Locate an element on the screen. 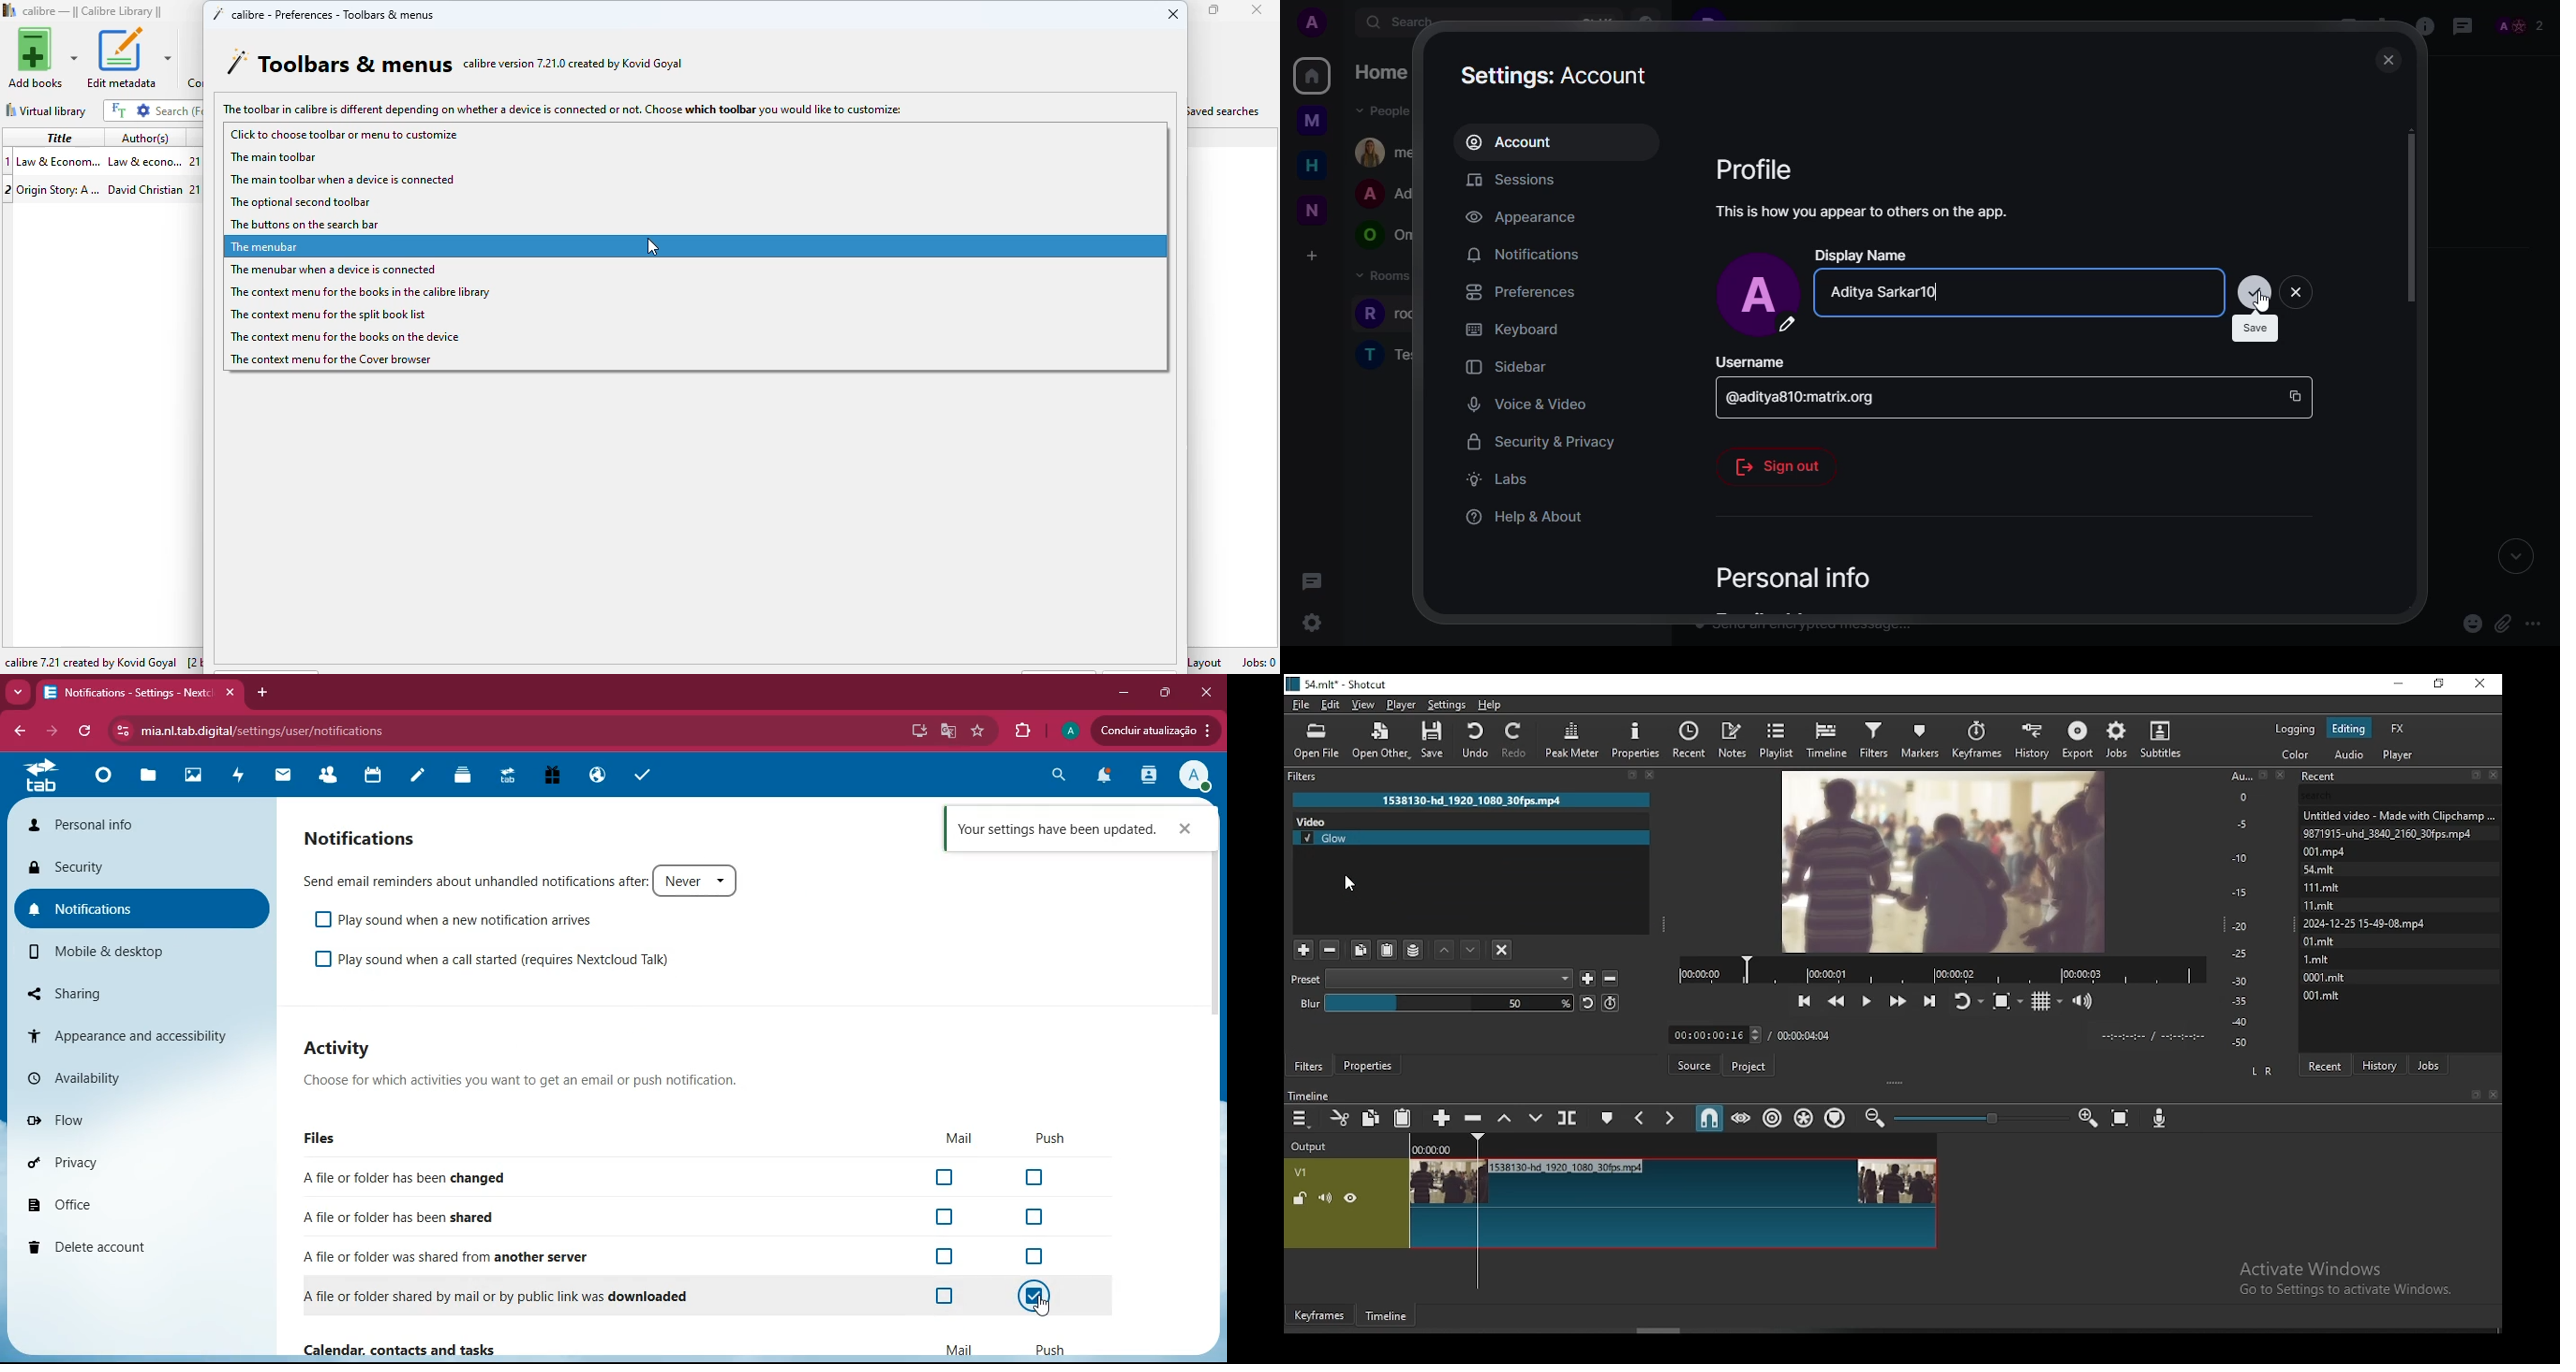 This screenshot has width=2576, height=1372. open other is located at coordinates (1379, 742).